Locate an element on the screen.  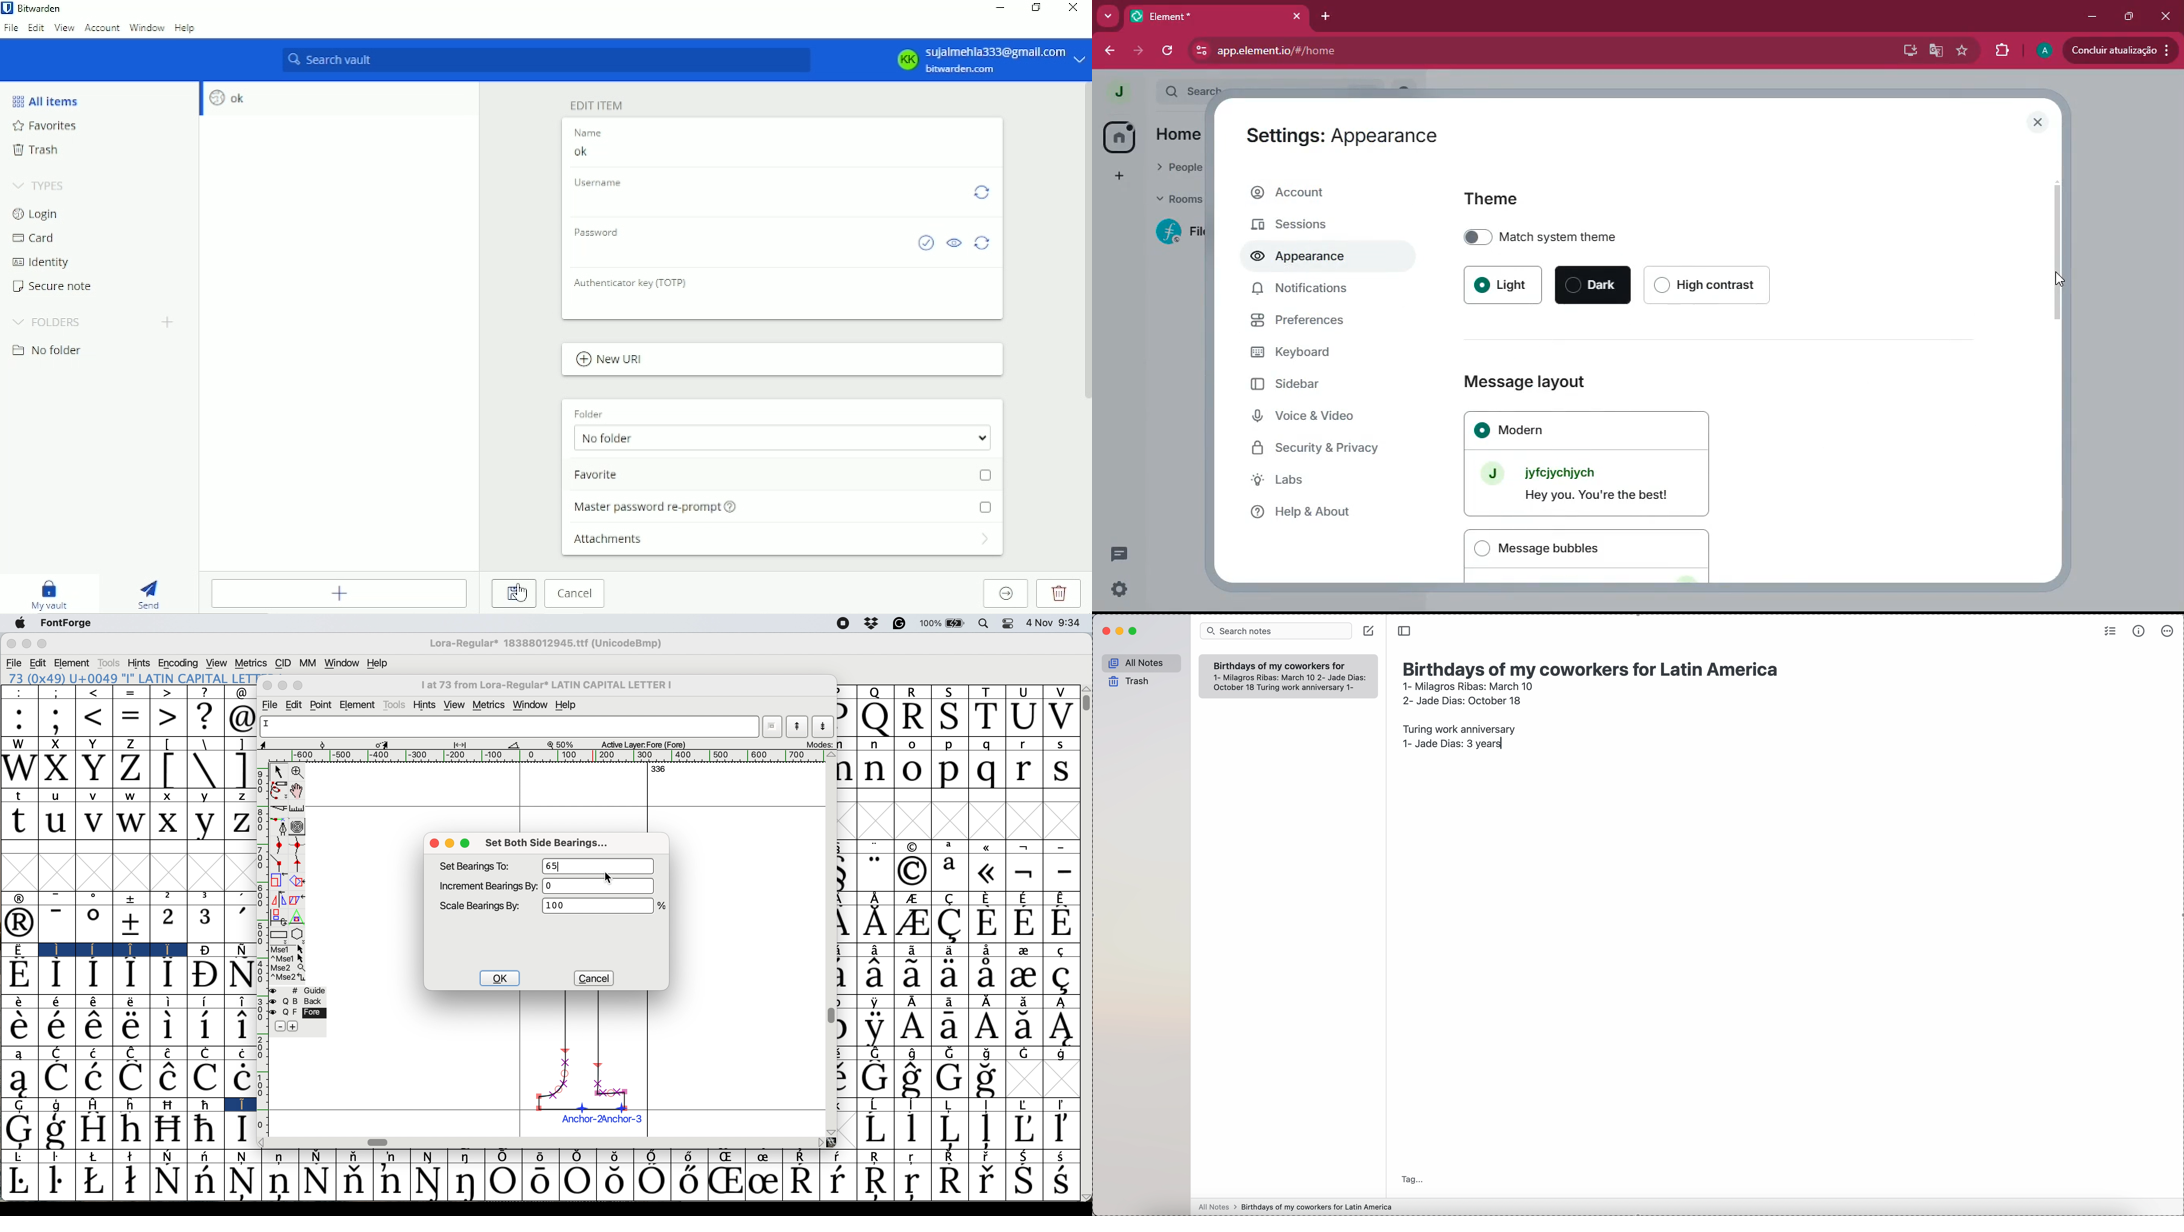
ok is located at coordinates (339, 98).